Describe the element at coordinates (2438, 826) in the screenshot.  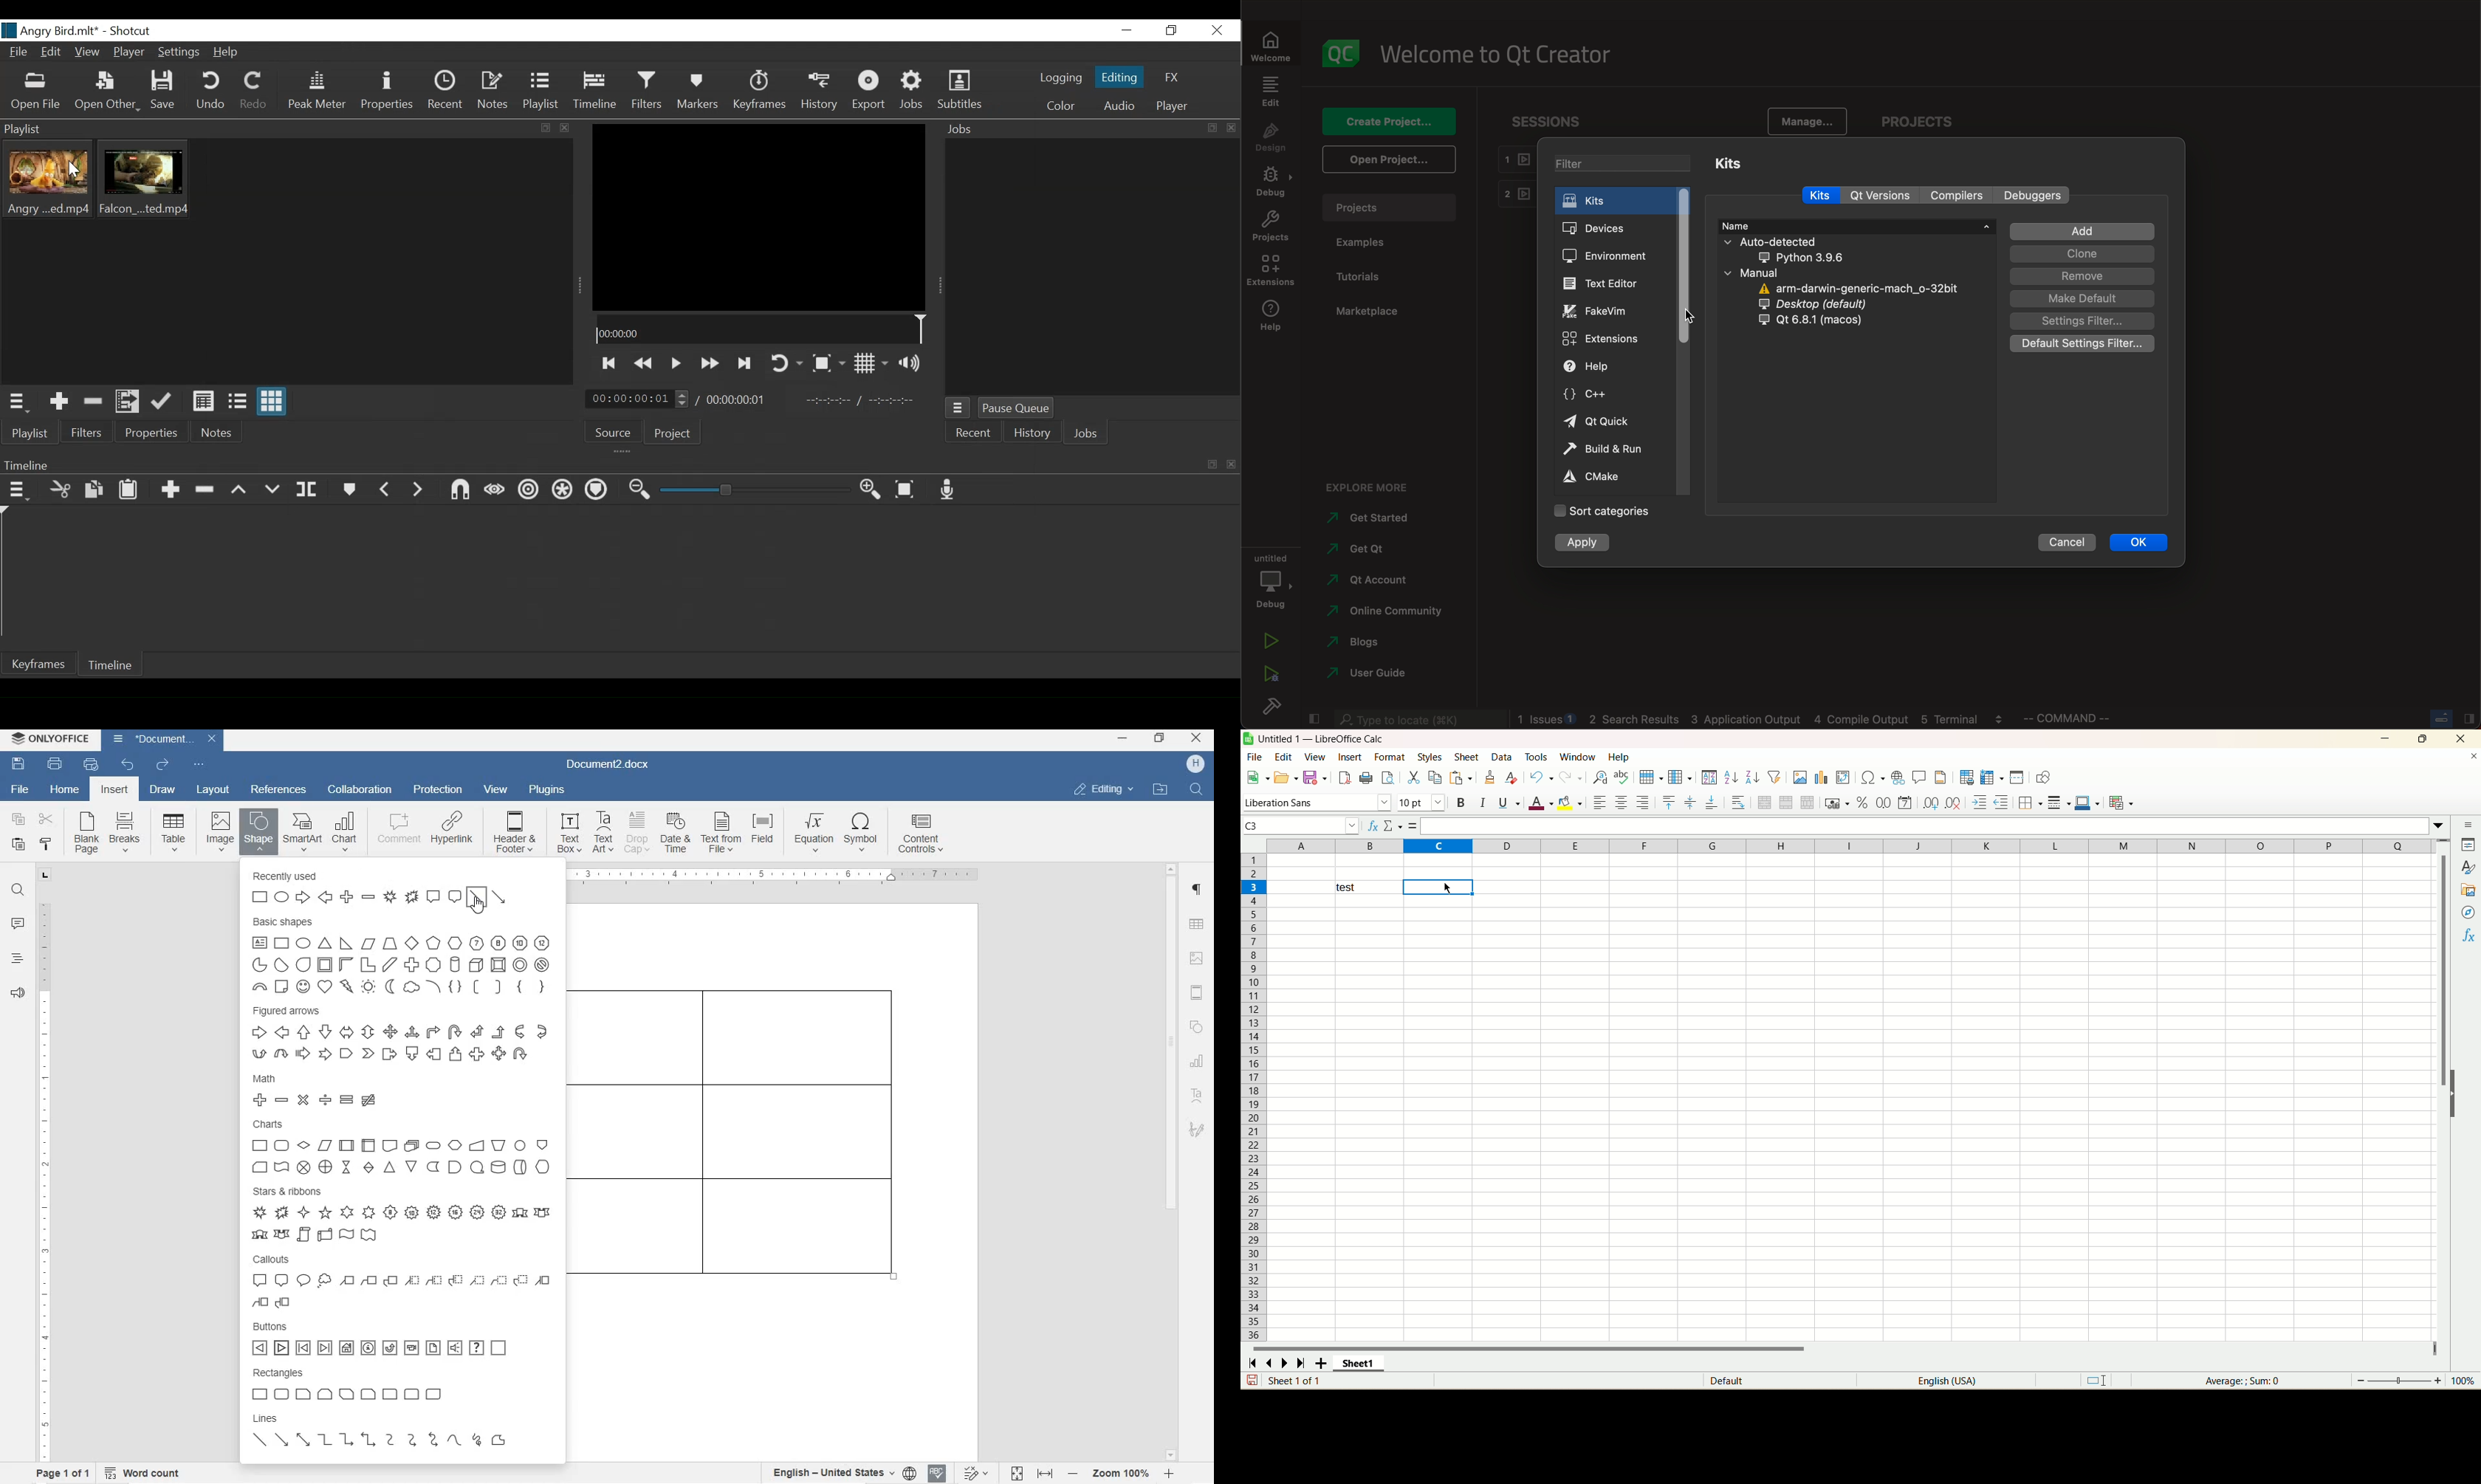
I see `More options` at that location.